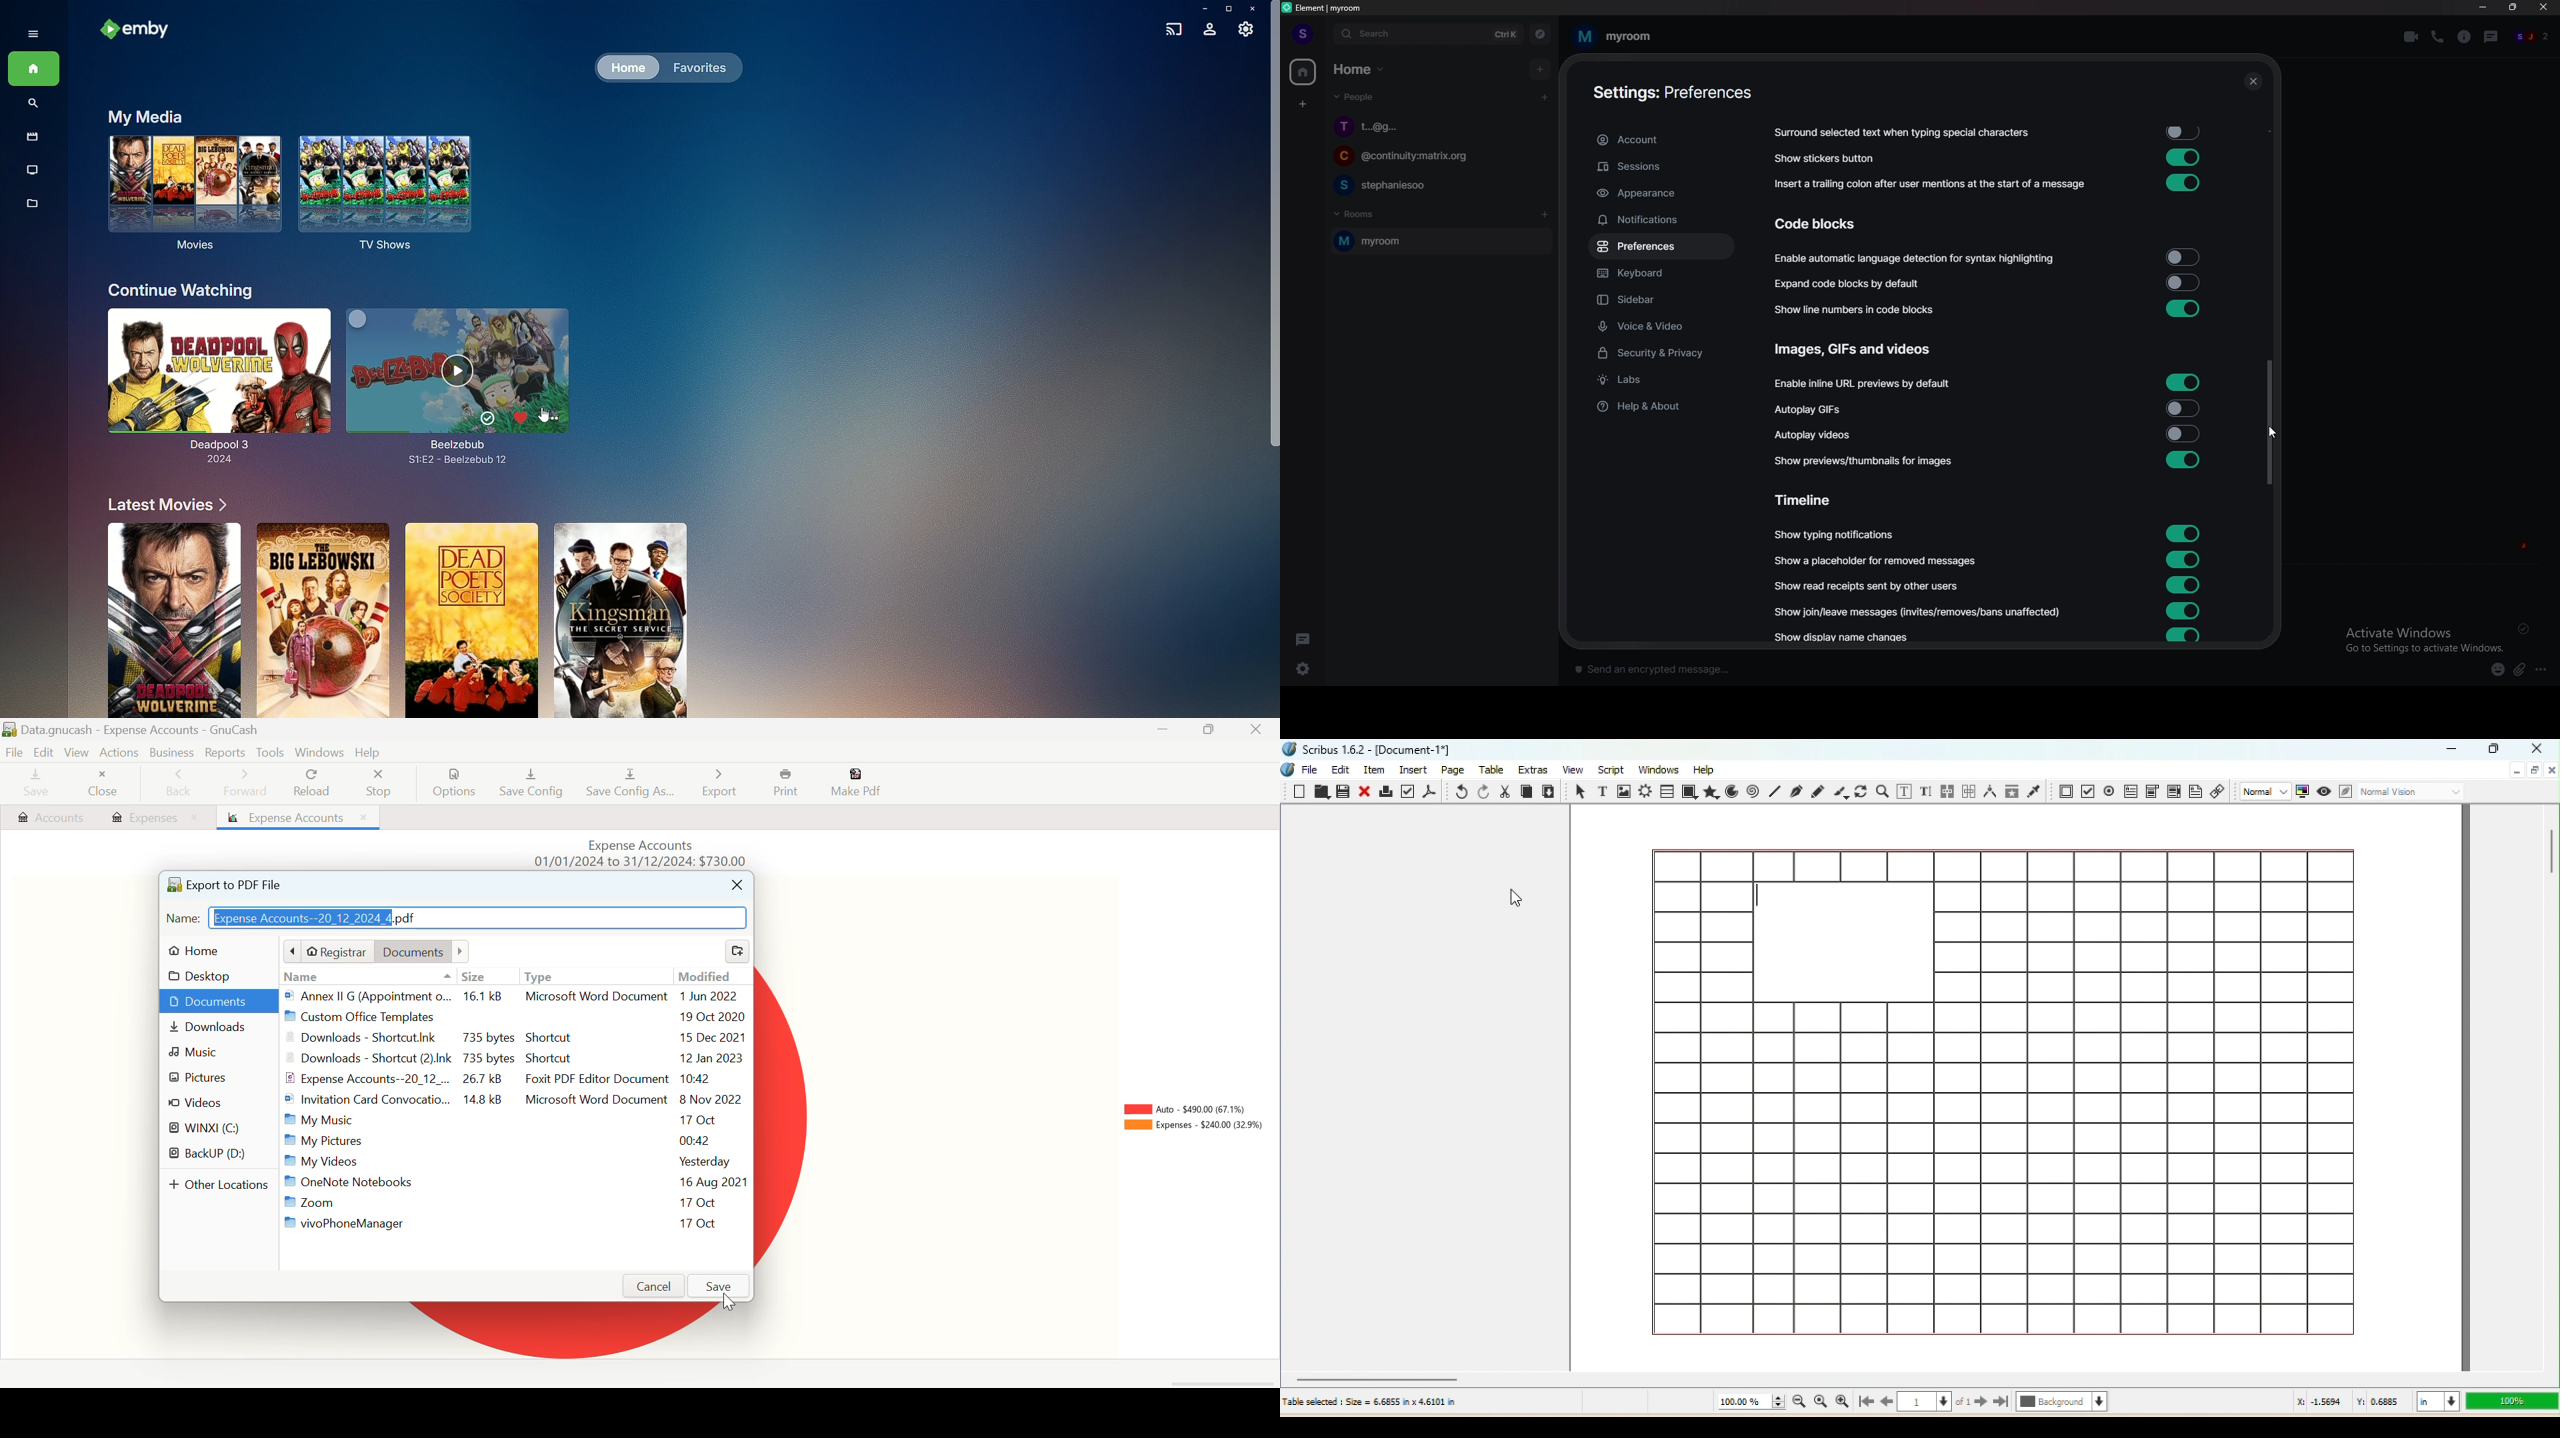 This screenshot has height=1456, width=2576. I want to click on Arc, so click(1734, 791).